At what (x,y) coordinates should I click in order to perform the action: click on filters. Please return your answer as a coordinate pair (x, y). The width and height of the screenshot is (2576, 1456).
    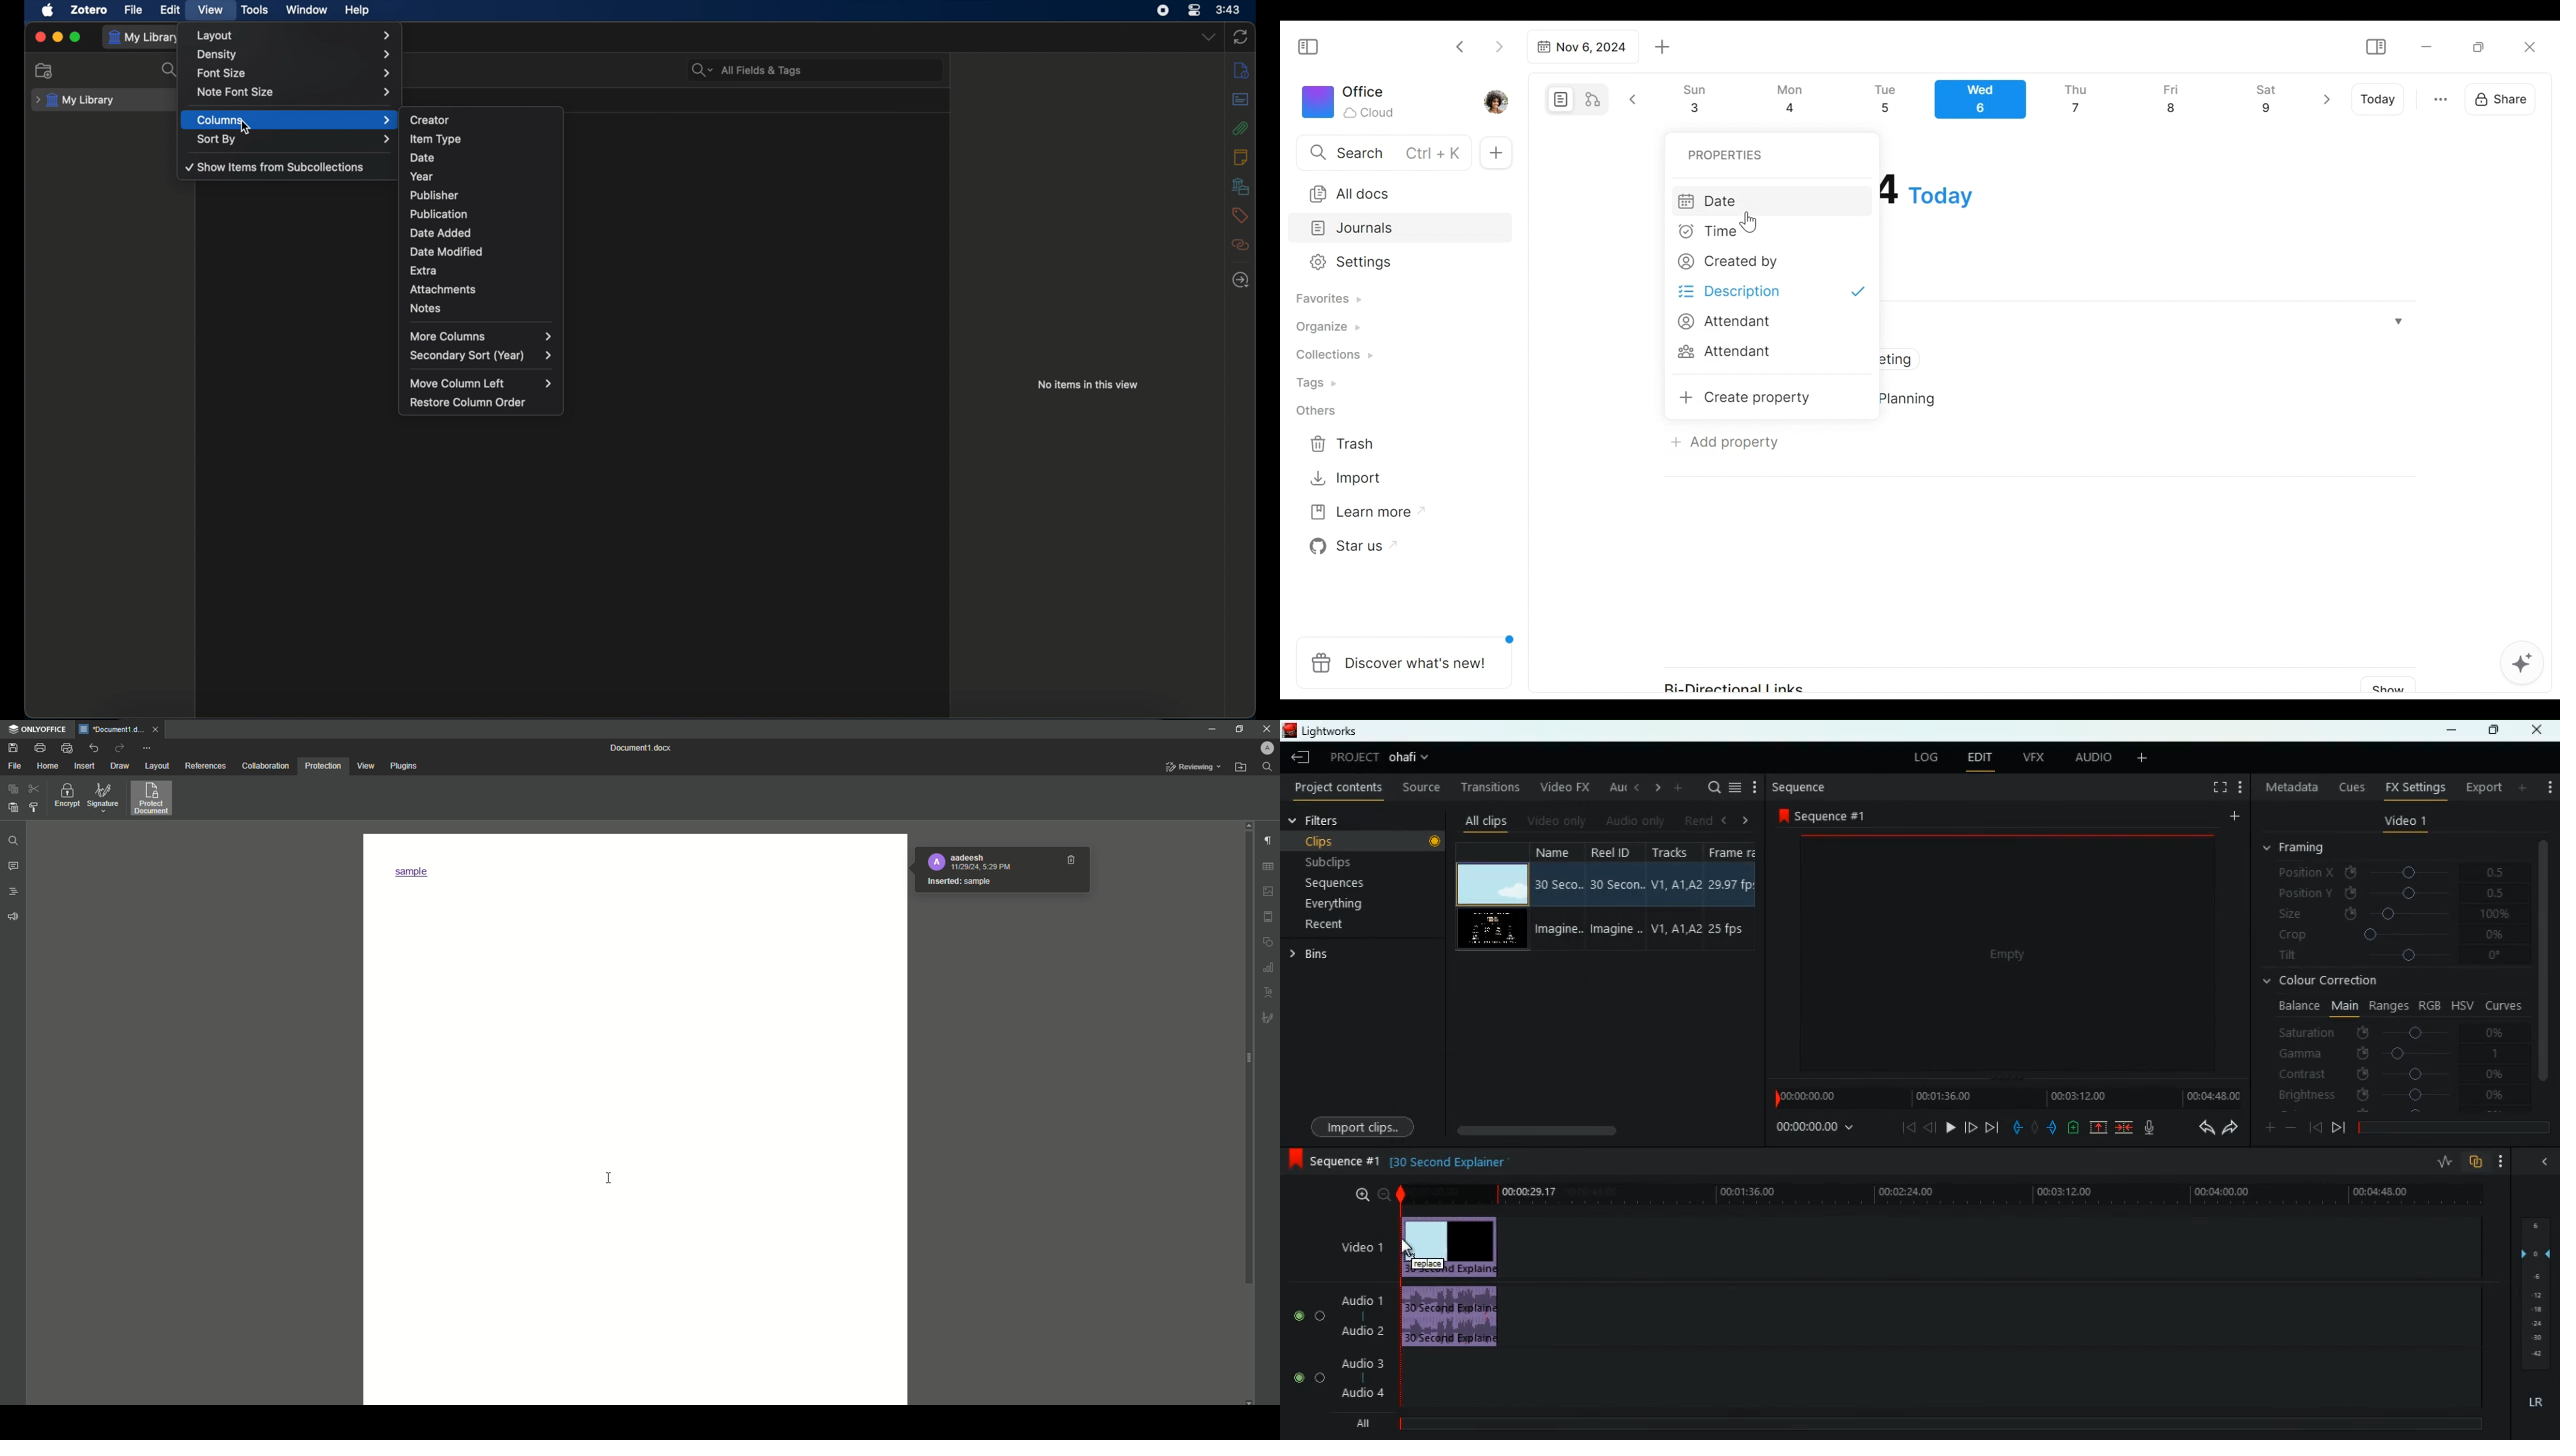
    Looking at the image, I should click on (1346, 819).